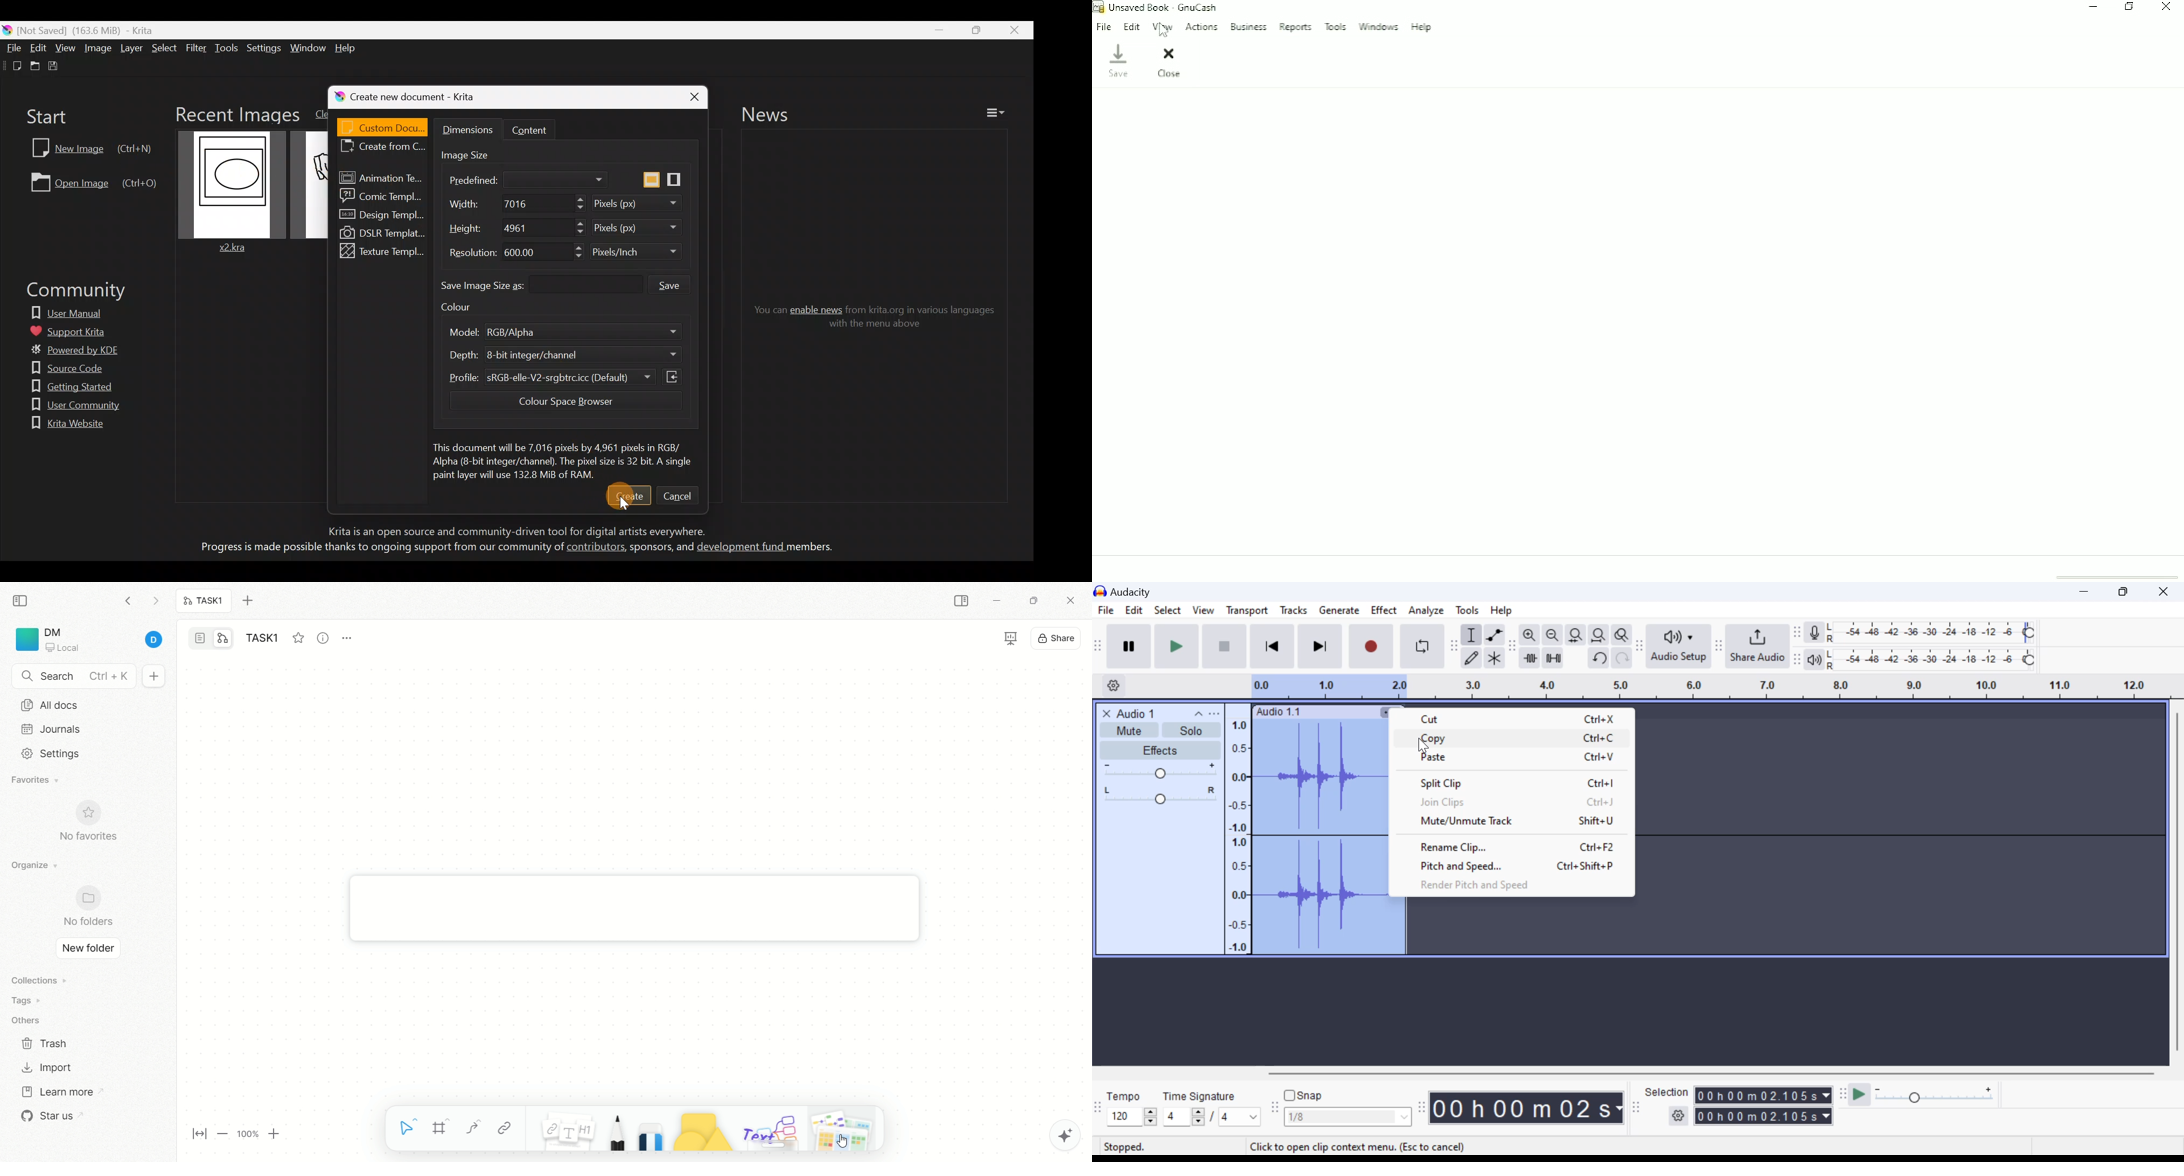 The height and width of the screenshot is (1176, 2184). Describe the element at coordinates (648, 332) in the screenshot. I see `Model dropdown` at that location.